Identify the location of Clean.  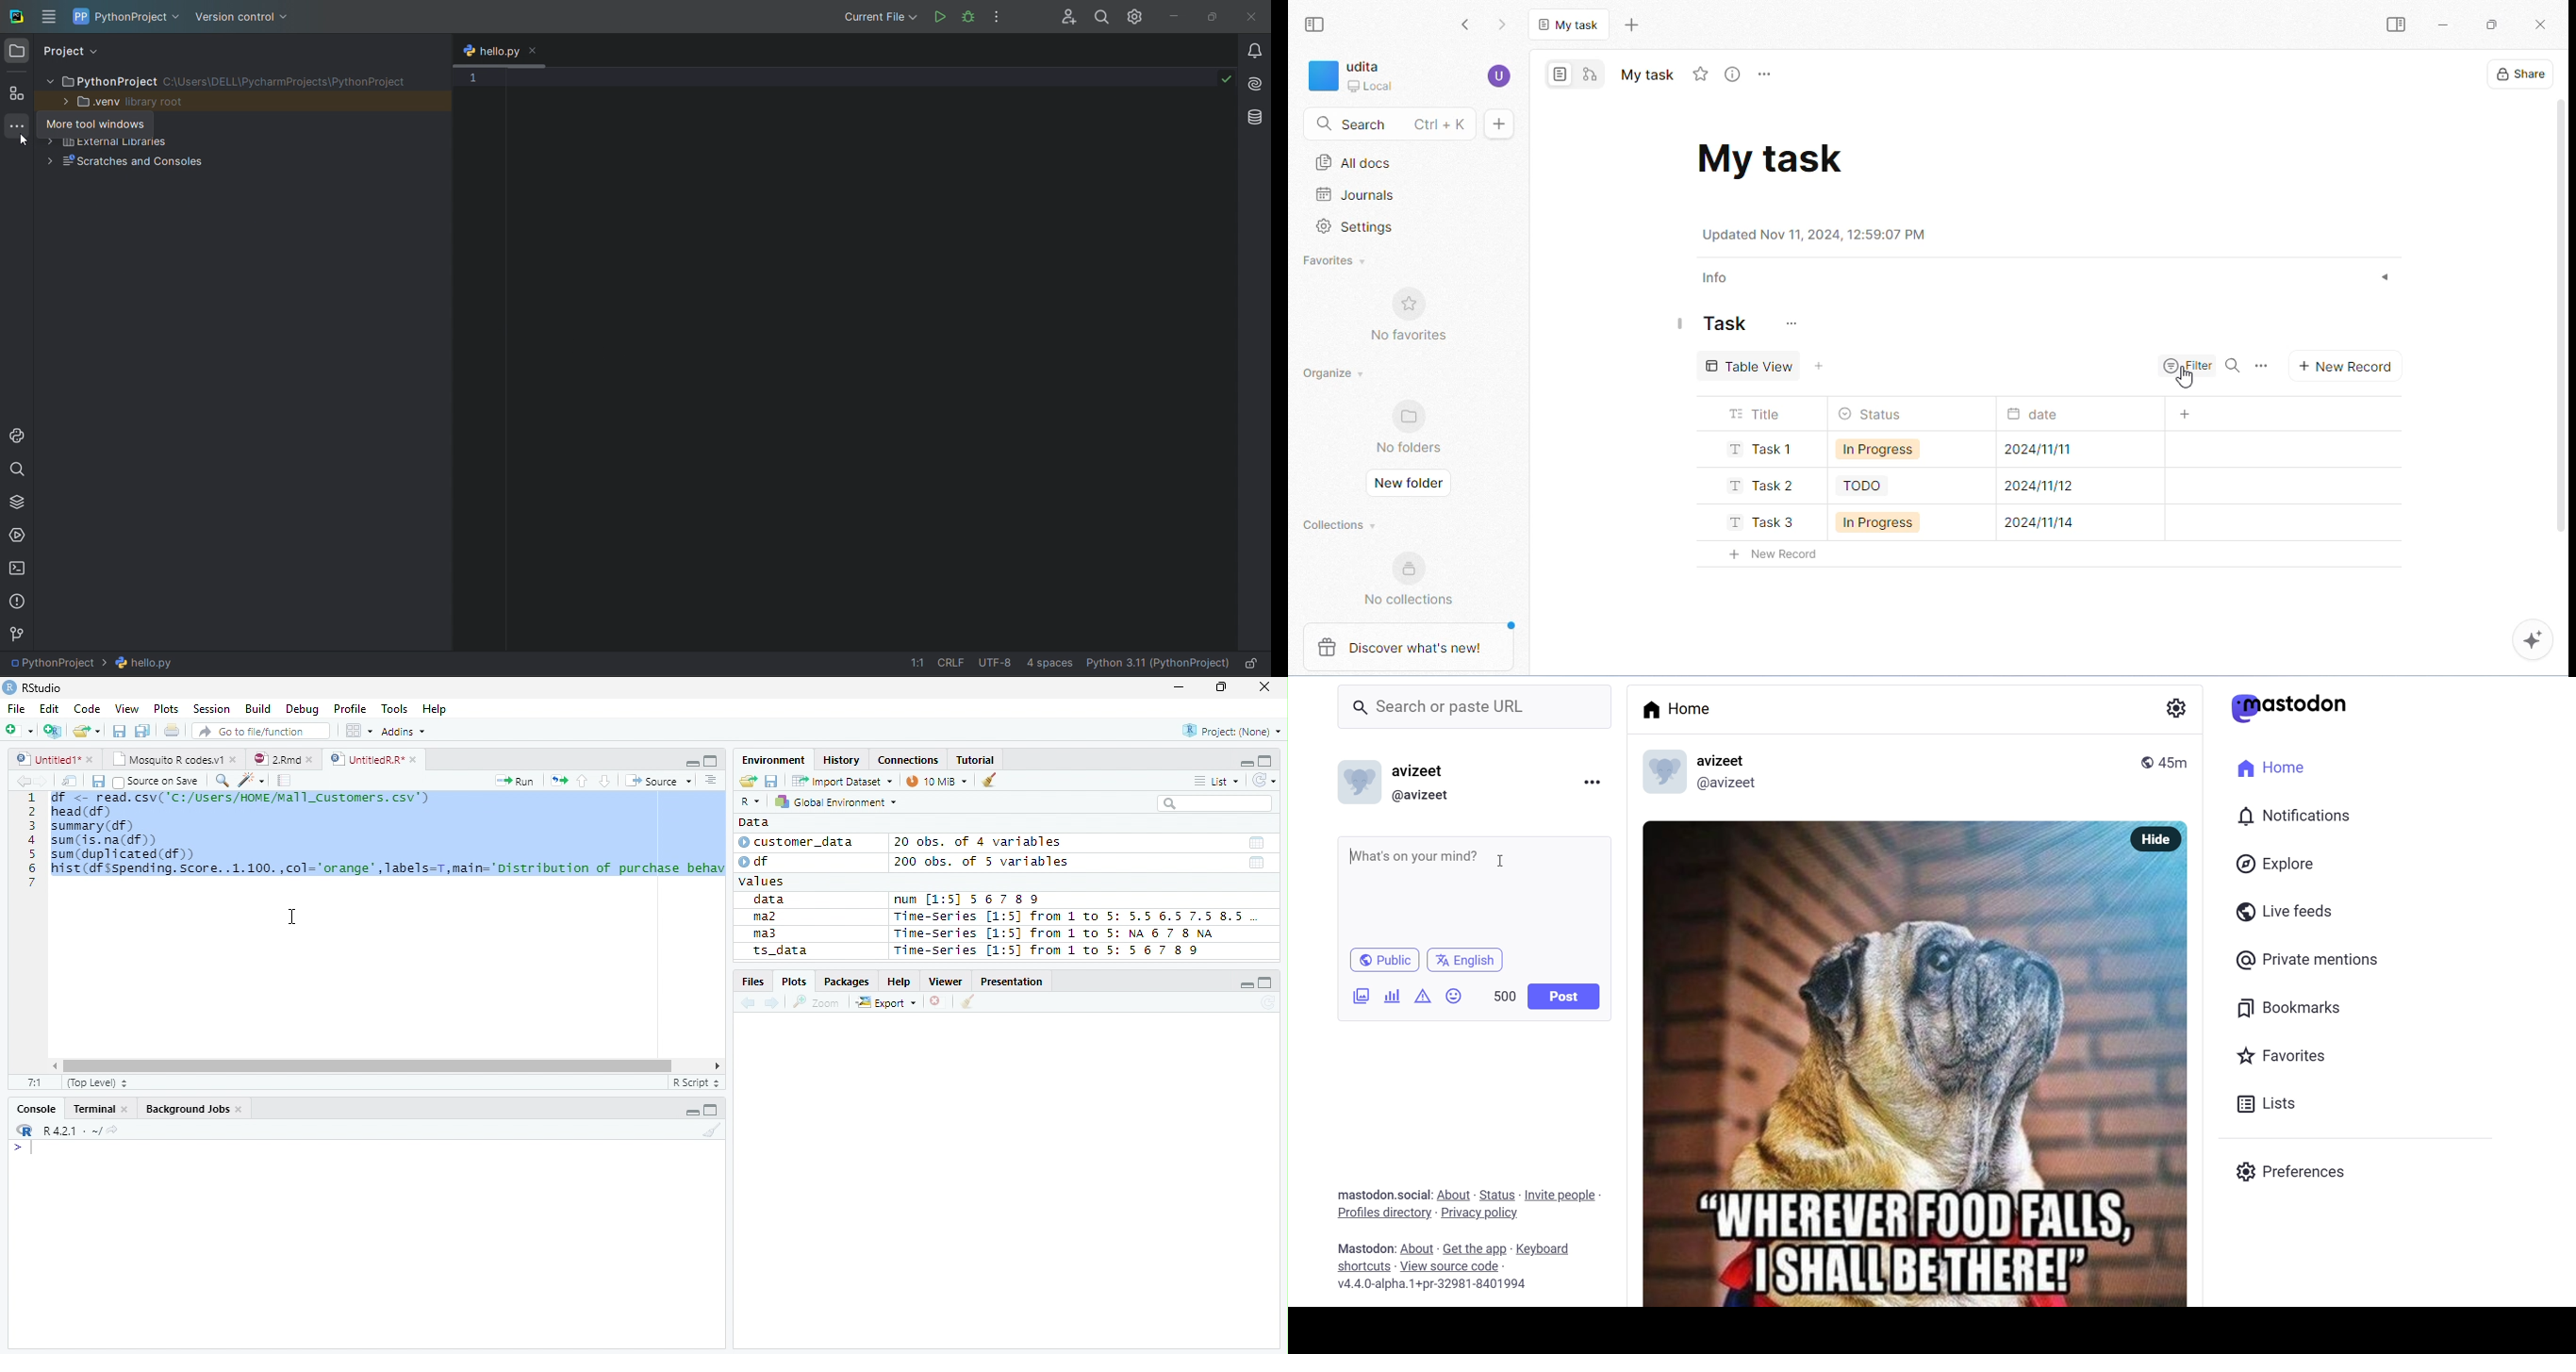
(991, 779).